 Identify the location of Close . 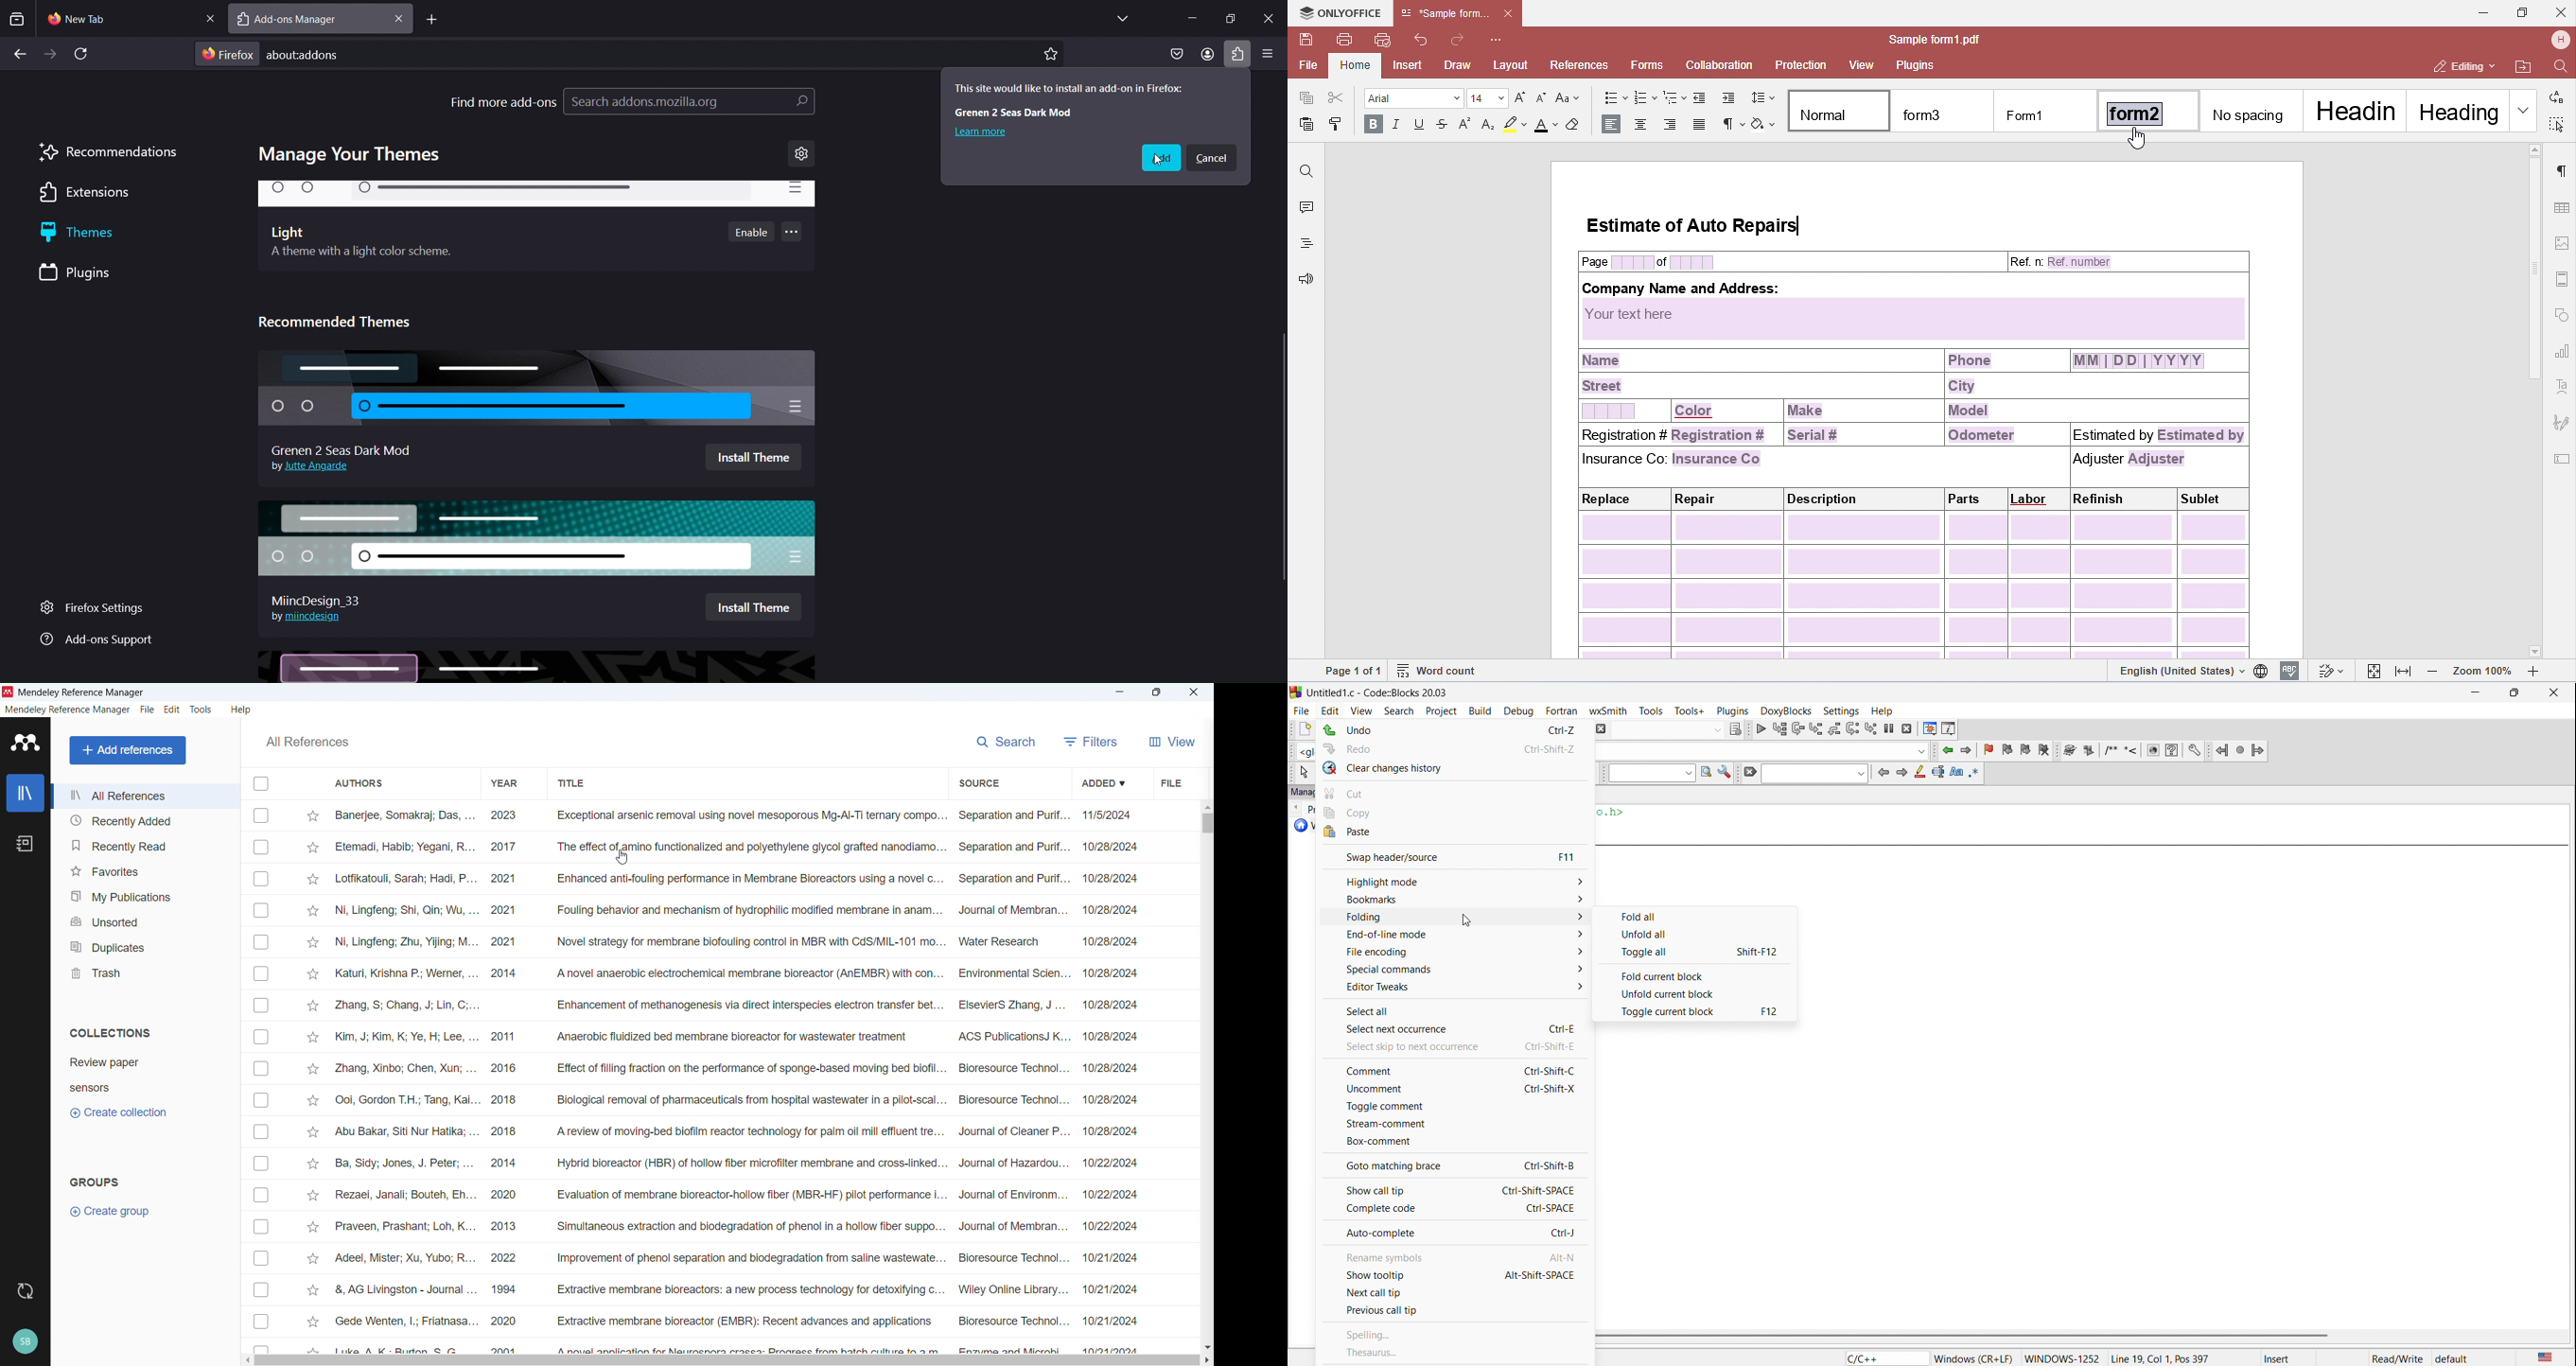
(1193, 692).